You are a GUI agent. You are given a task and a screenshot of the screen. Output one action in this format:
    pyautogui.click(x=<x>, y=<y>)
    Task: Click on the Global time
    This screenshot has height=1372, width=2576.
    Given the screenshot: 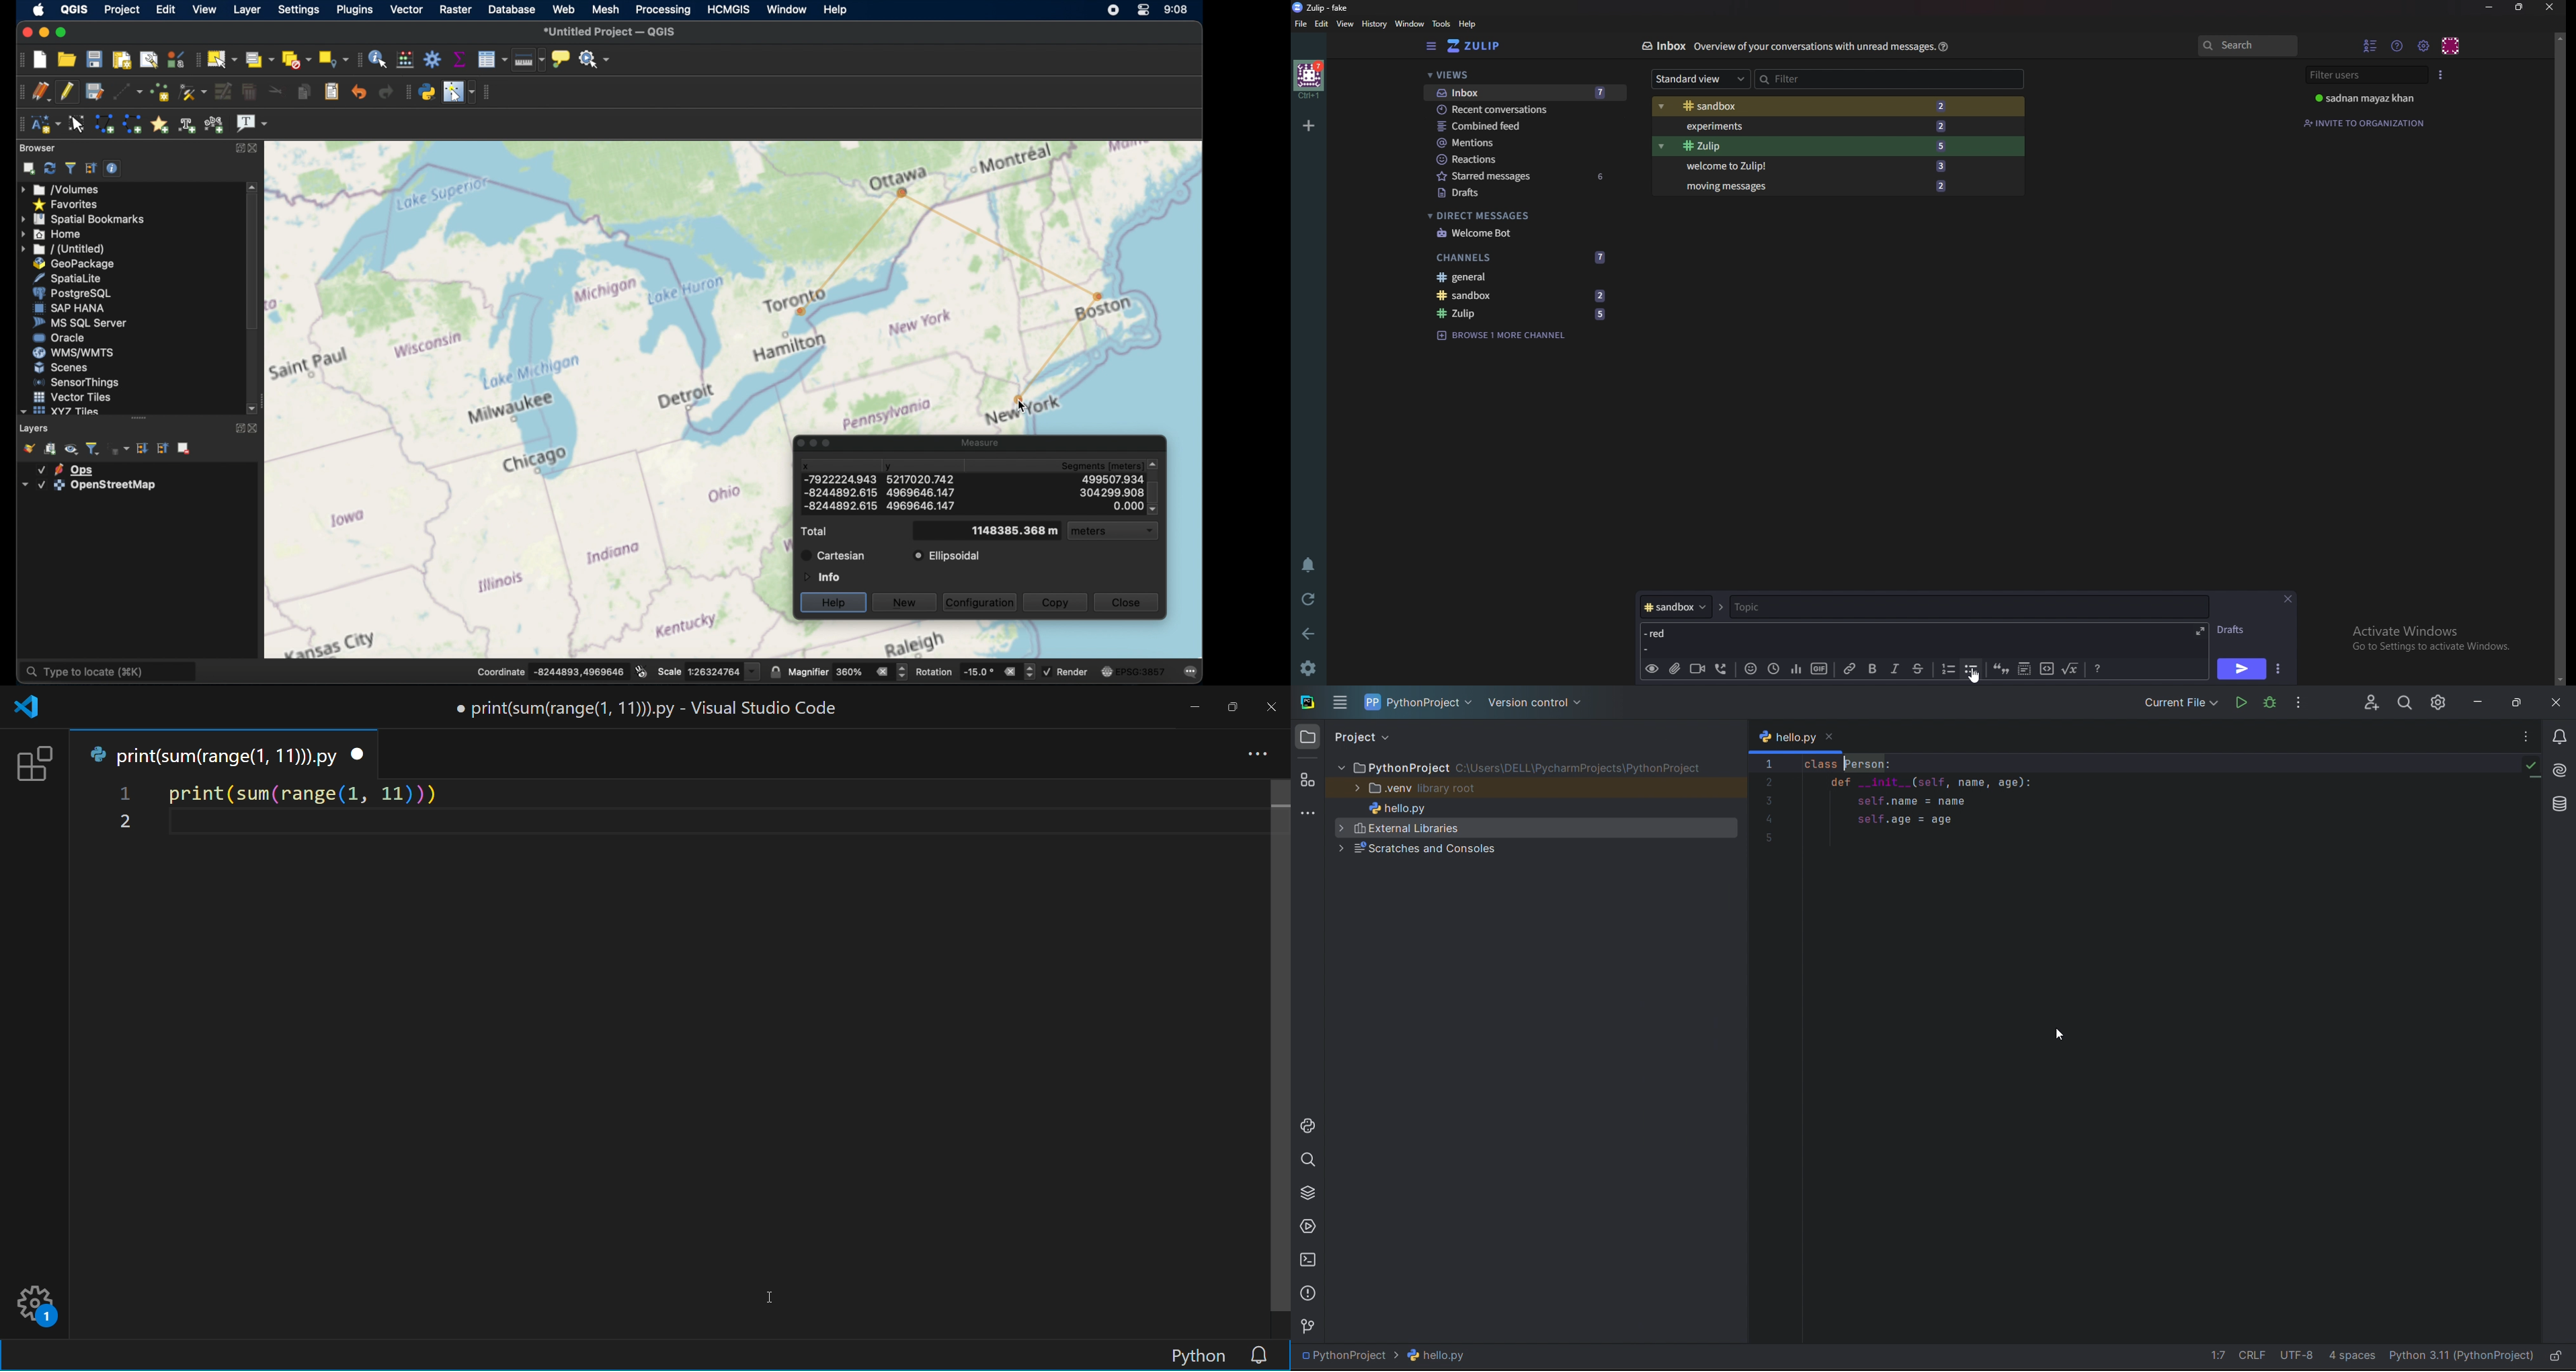 What is the action you would take?
    pyautogui.click(x=1773, y=669)
    